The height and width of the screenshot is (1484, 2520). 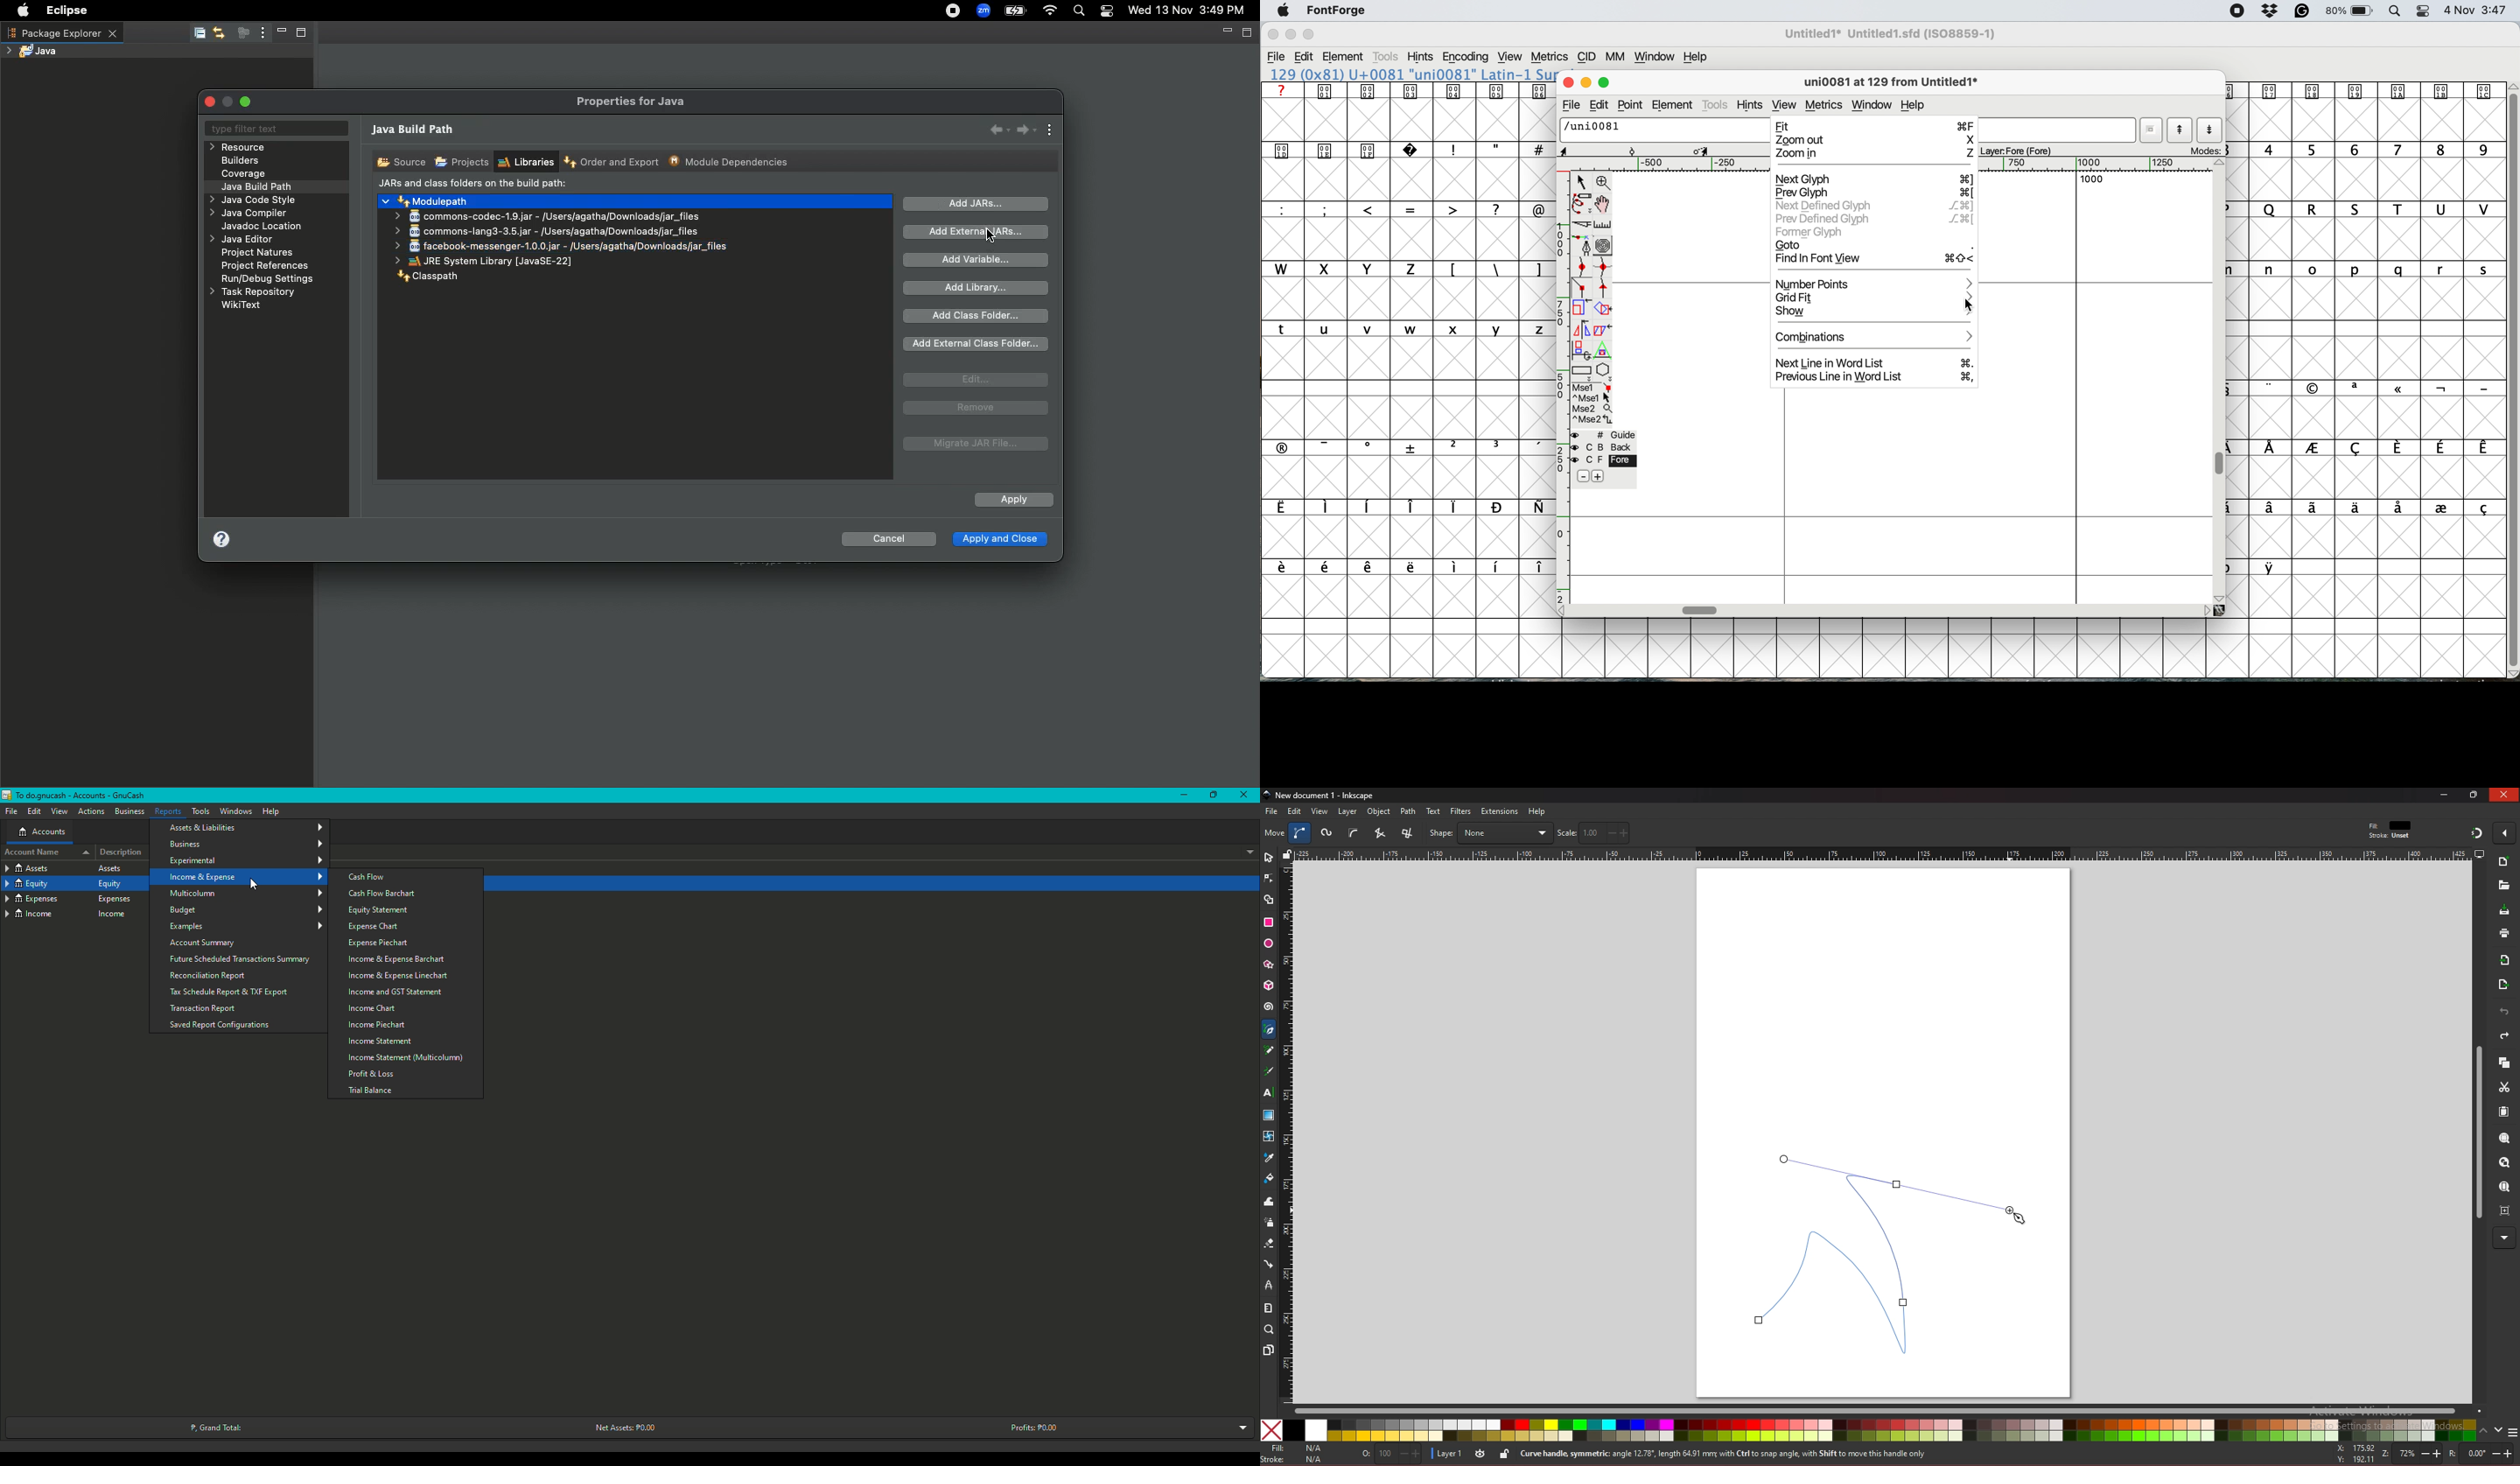 I want to click on next glyph, so click(x=1873, y=180).